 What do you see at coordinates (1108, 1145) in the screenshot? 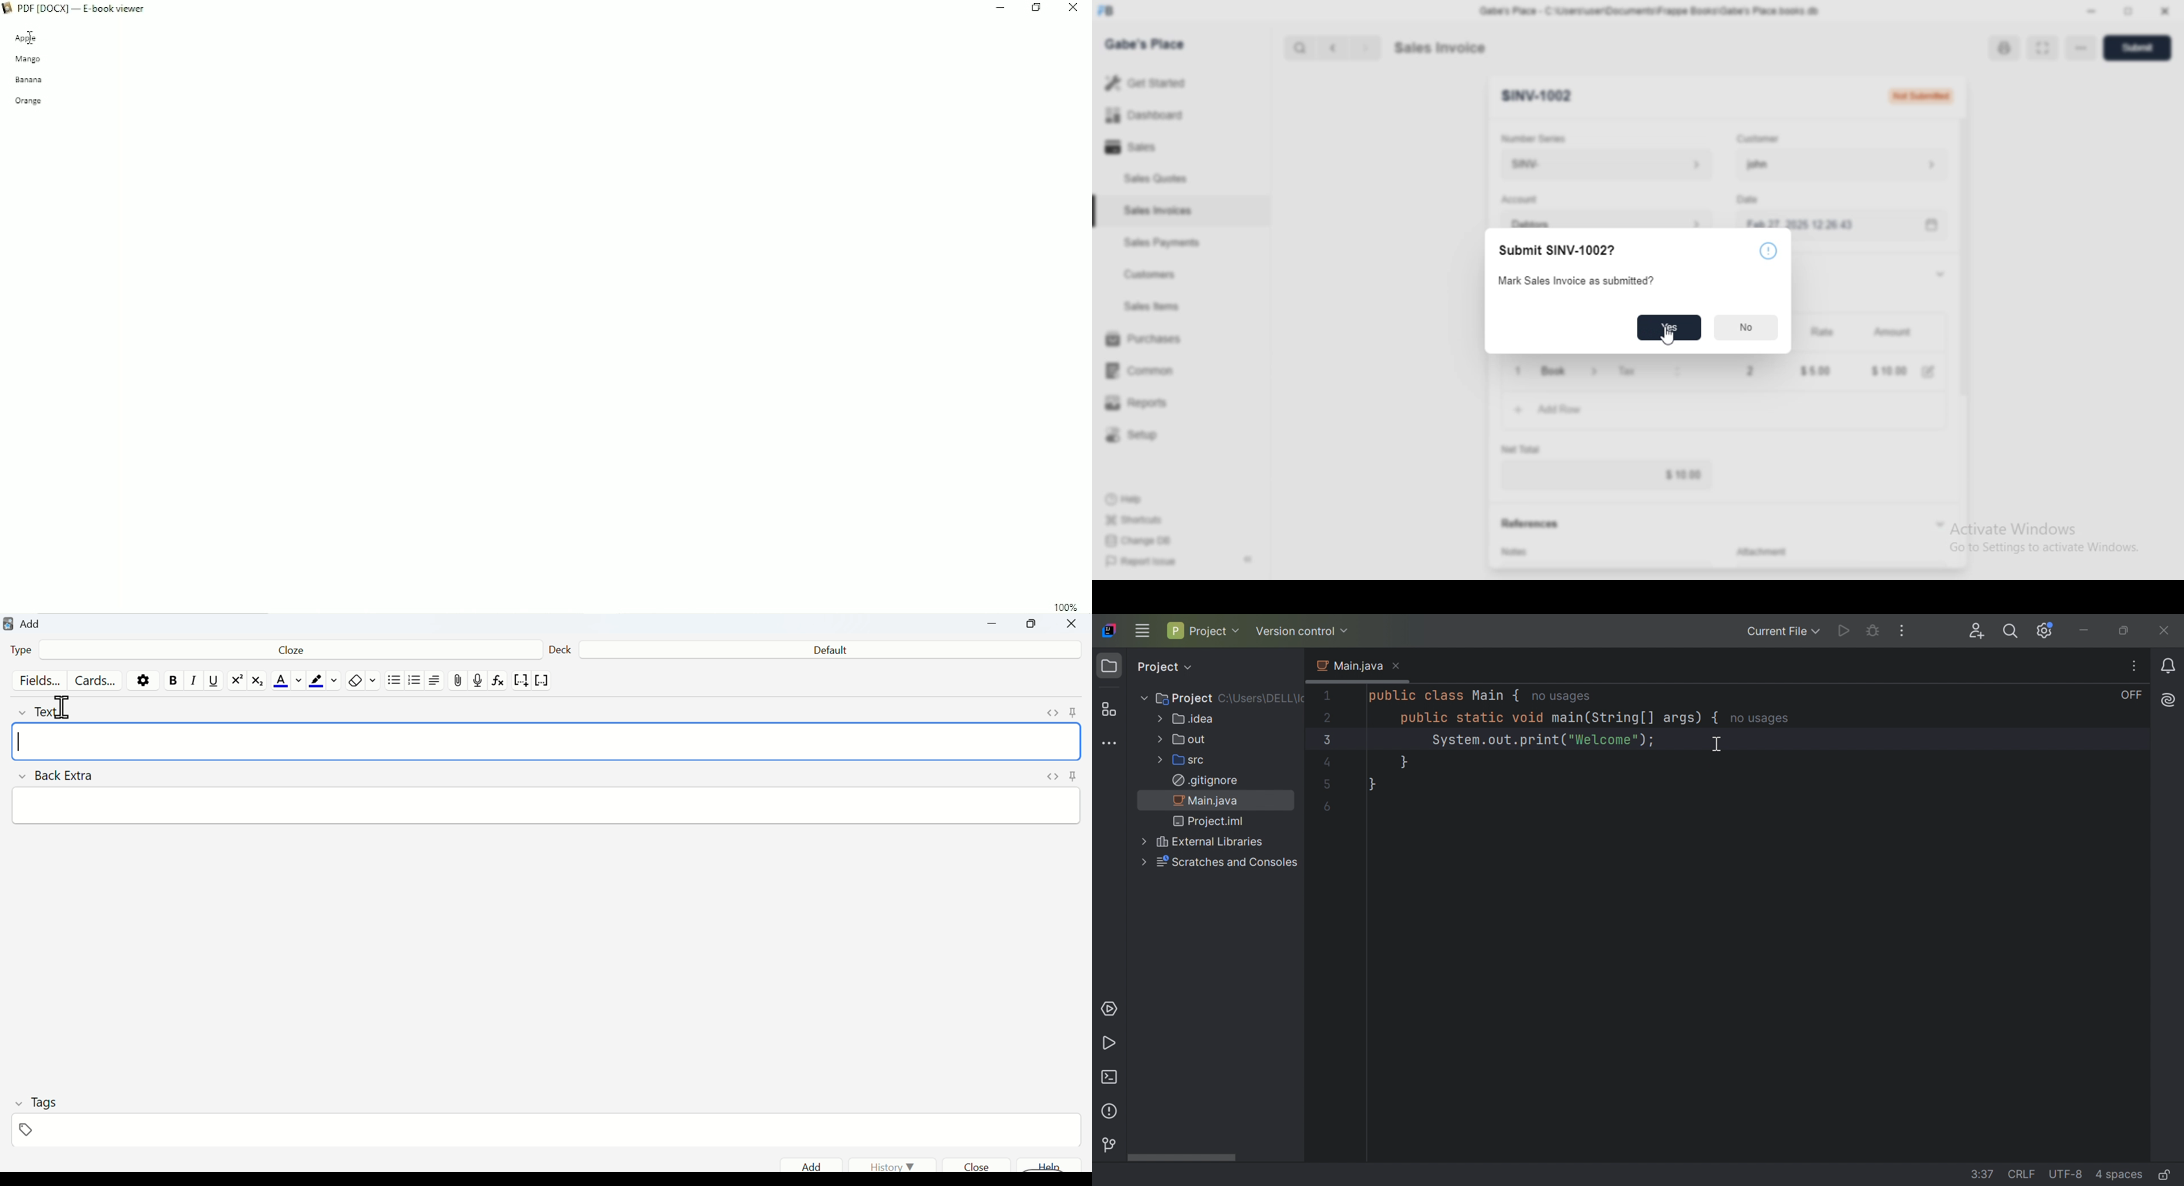
I see `Version control` at bounding box center [1108, 1145].